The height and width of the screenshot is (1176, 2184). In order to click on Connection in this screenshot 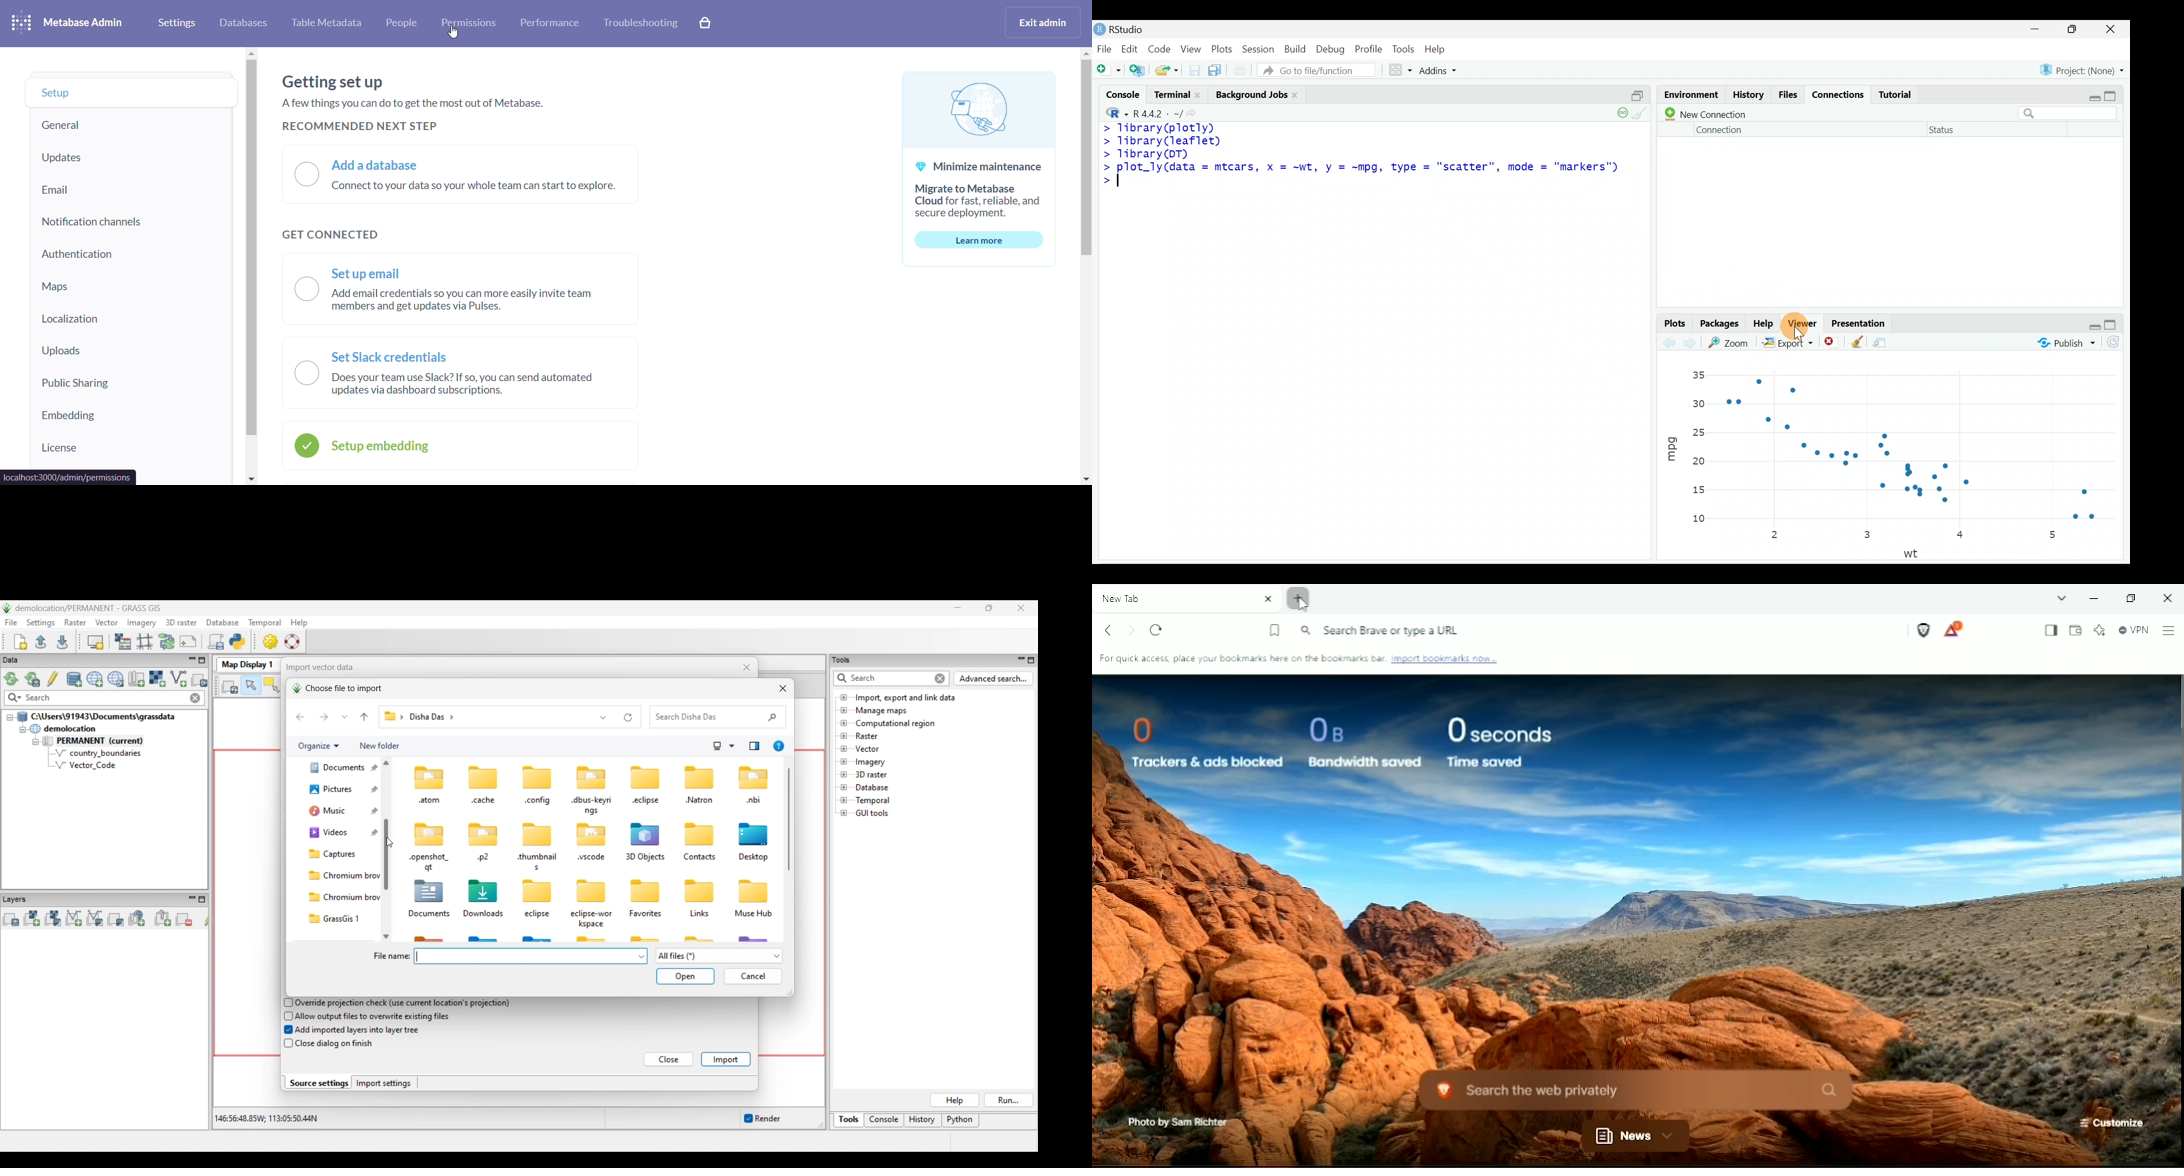, I will do `click(1718, 132)`.